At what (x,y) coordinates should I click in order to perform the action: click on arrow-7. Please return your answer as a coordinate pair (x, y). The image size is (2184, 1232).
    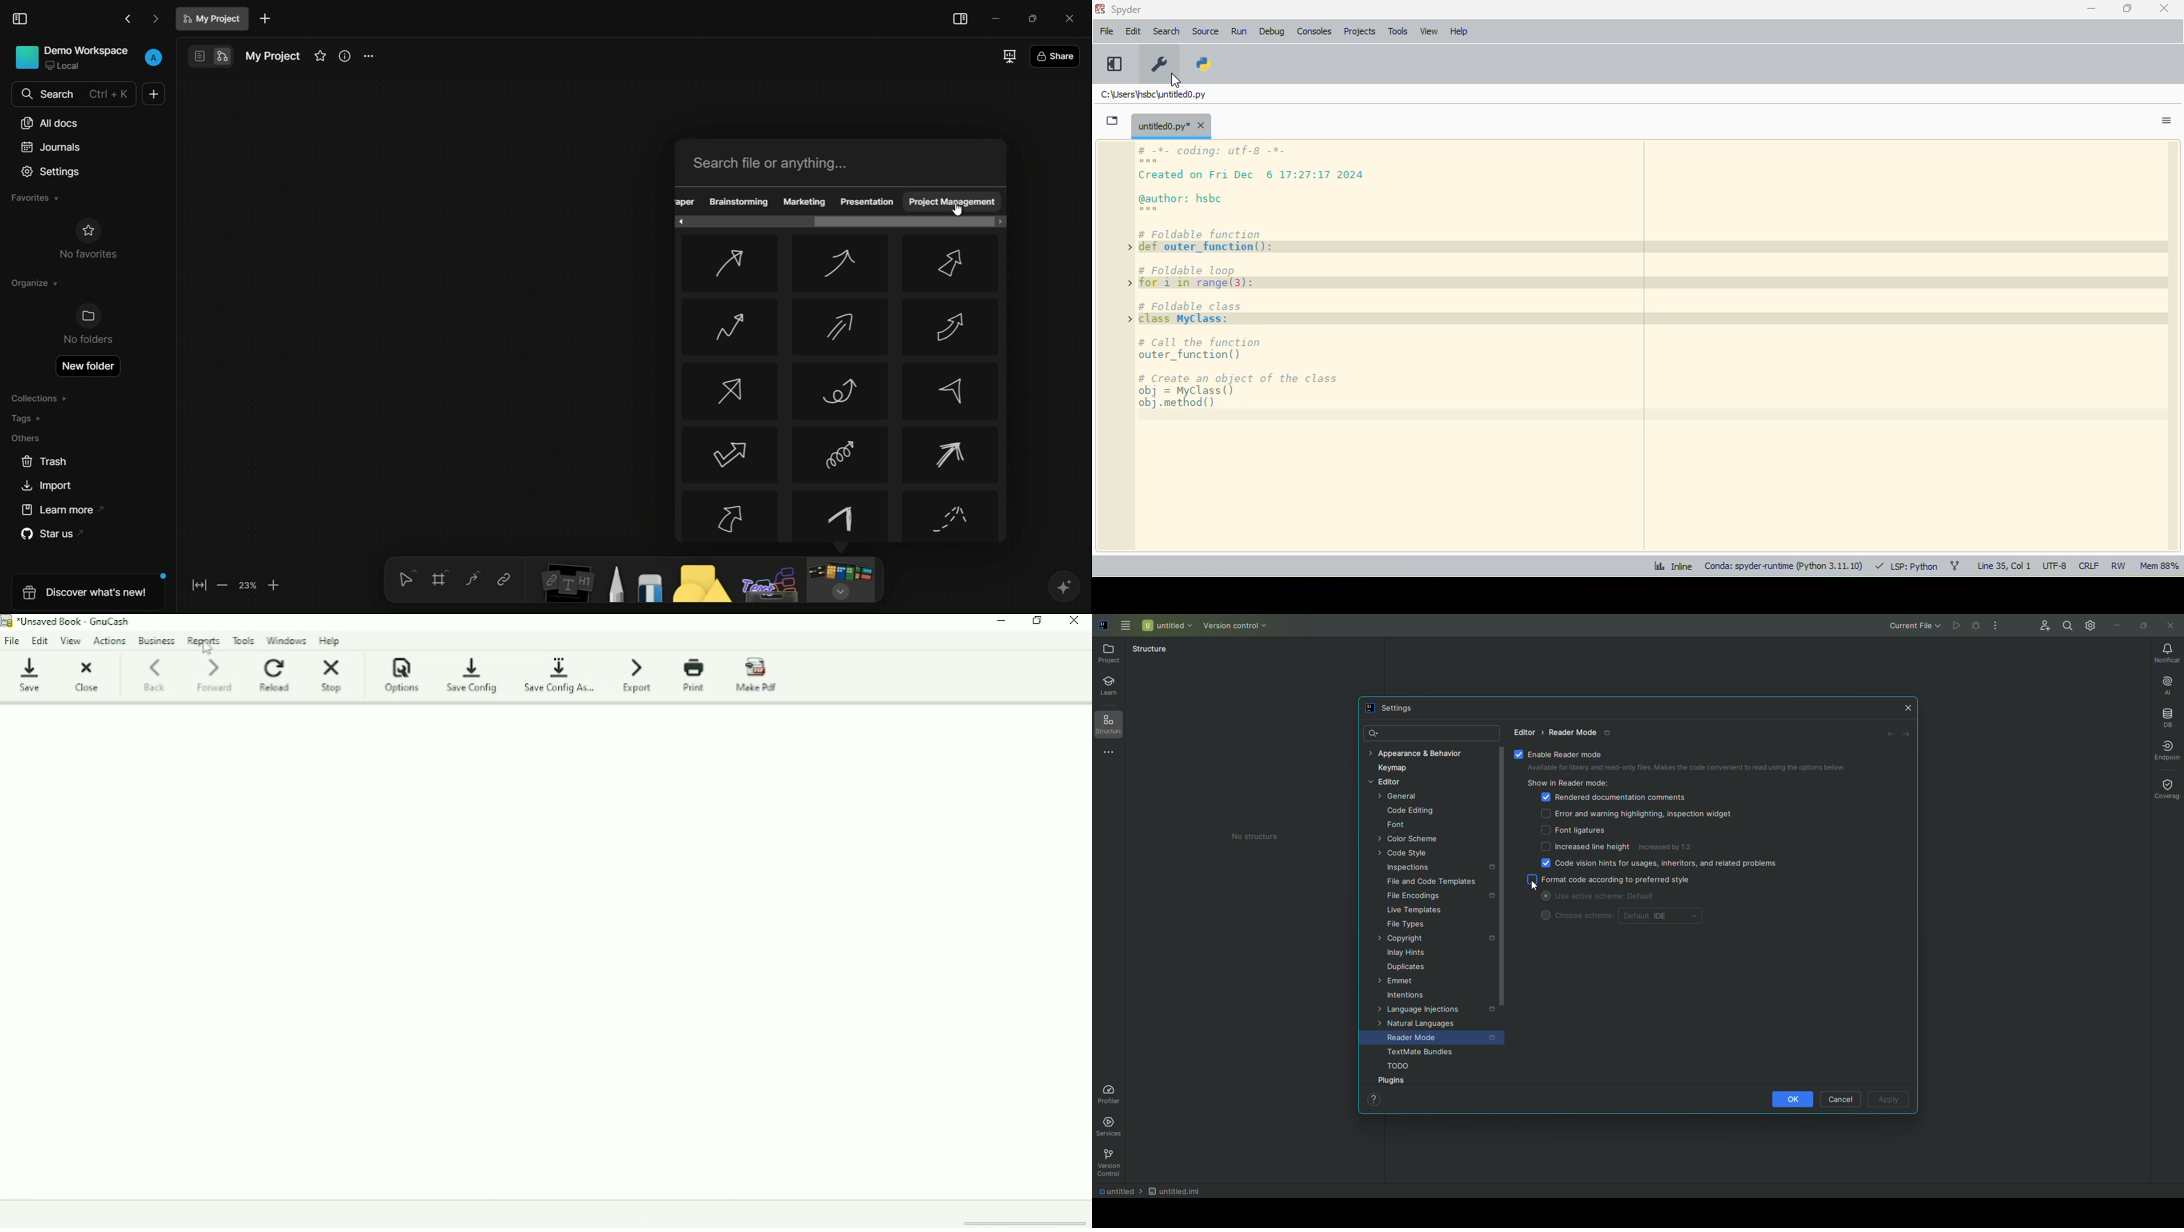
    Looking at the image, I should click on (731, 391).